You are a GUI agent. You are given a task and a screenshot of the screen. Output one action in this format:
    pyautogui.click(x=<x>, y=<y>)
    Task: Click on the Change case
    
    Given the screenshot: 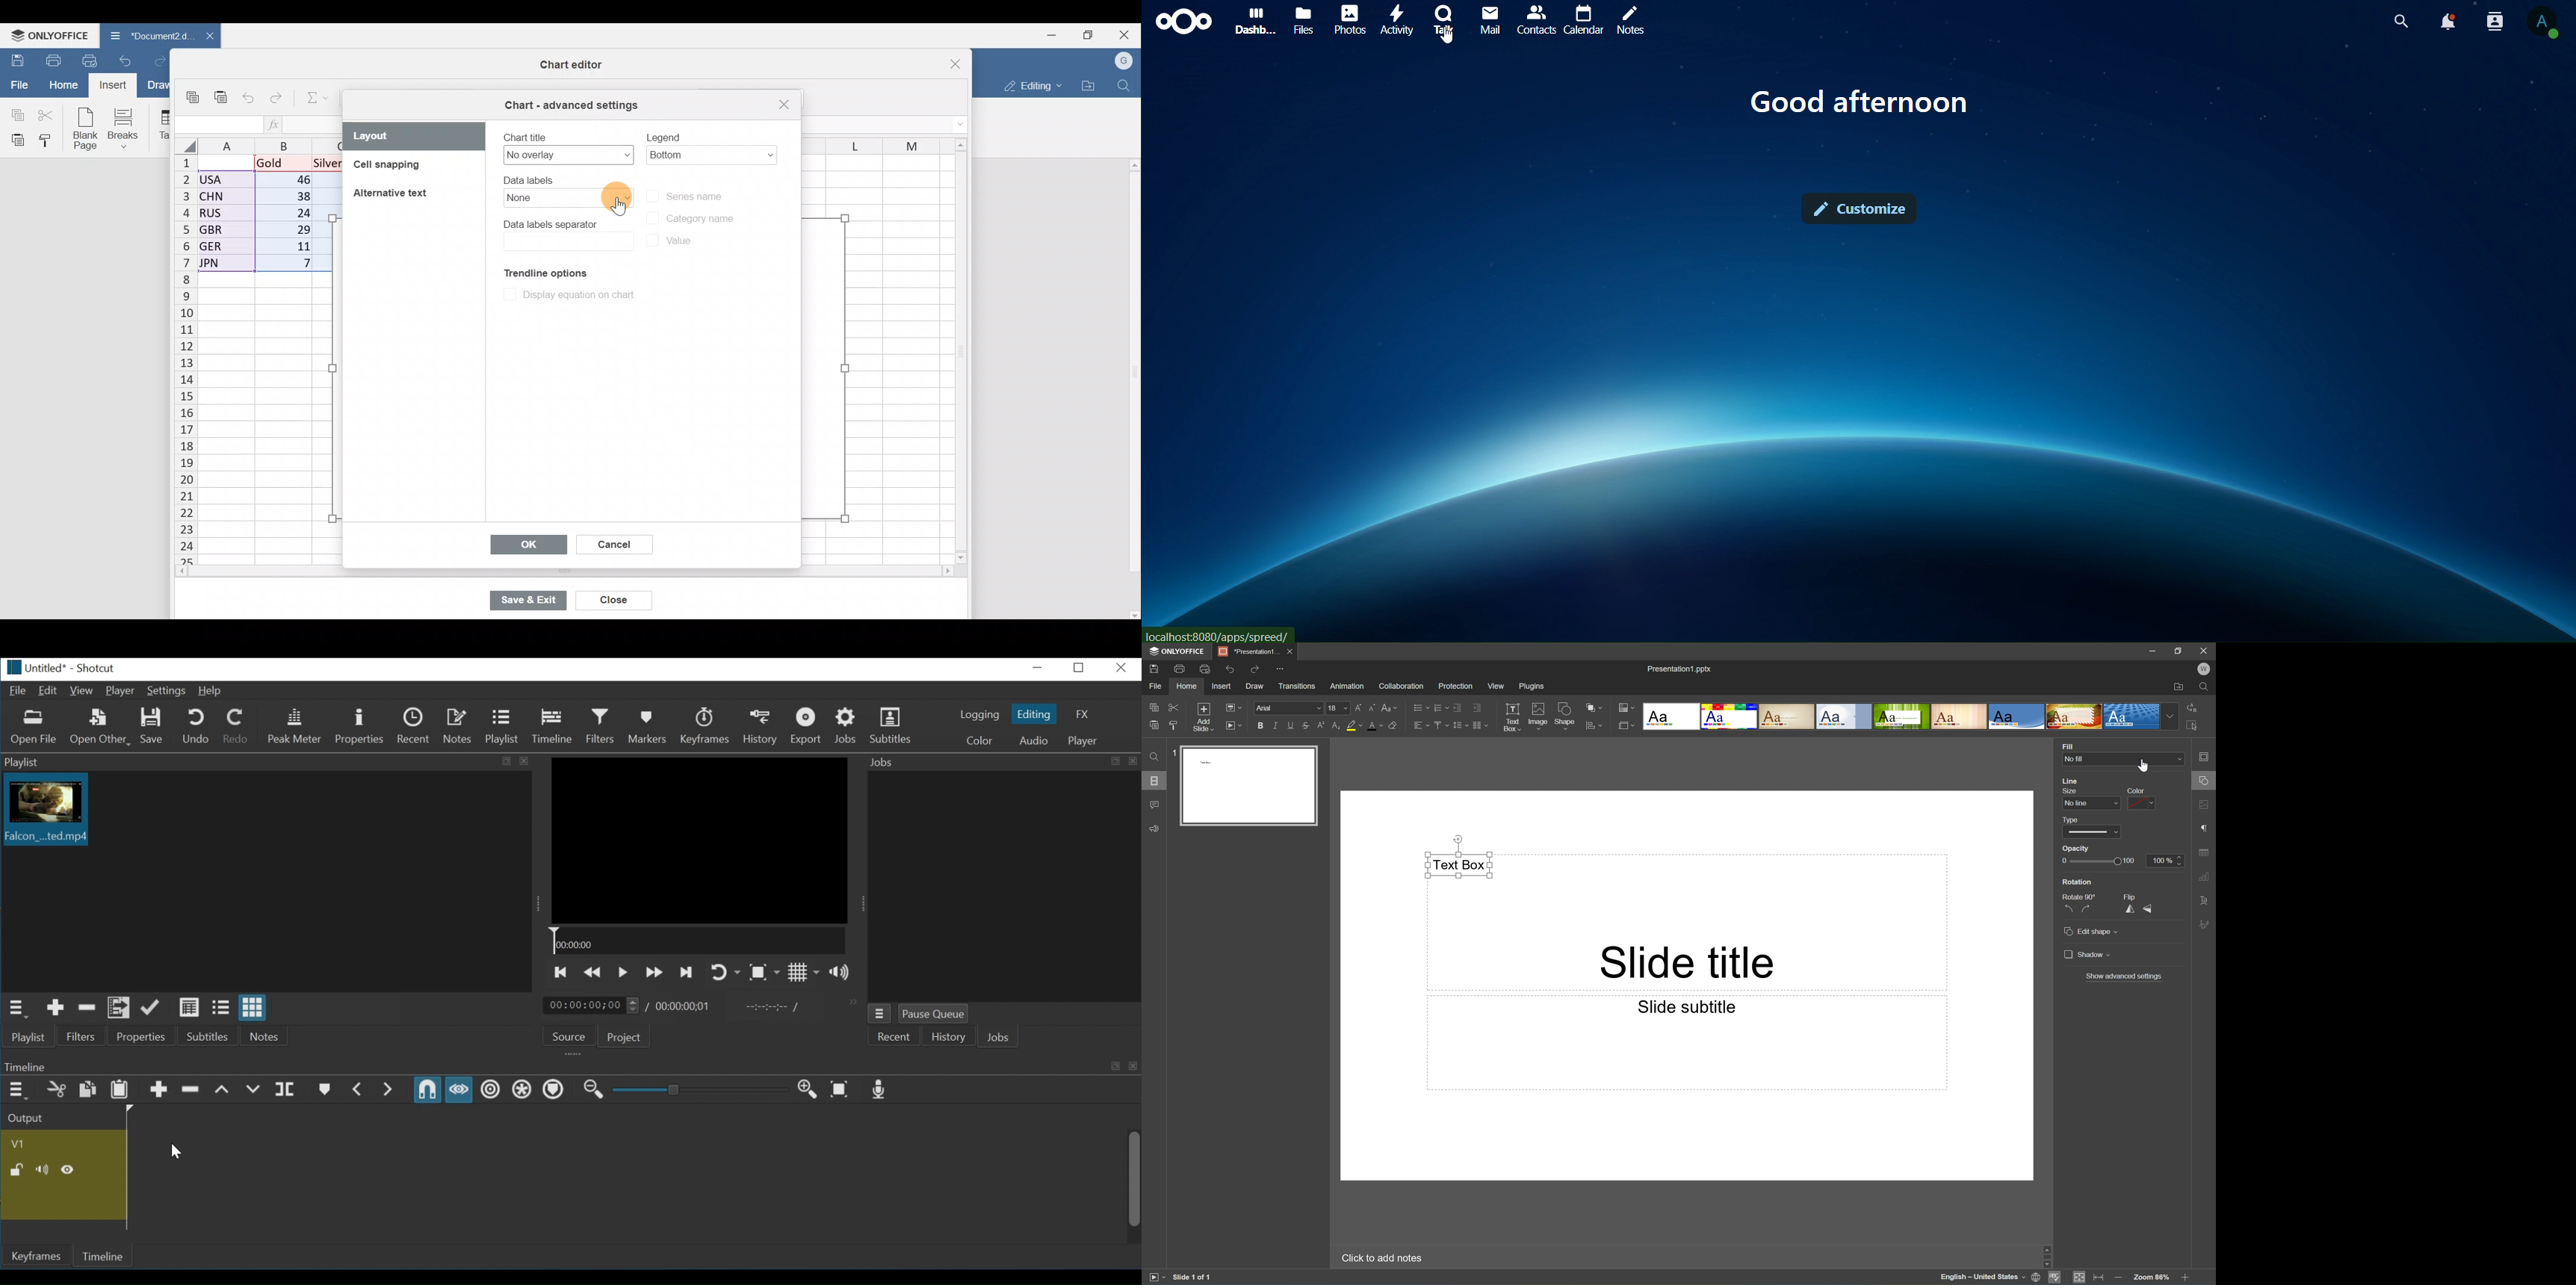 What is the action you would take?
    pyautogui.click(x=1390, y=707)
    